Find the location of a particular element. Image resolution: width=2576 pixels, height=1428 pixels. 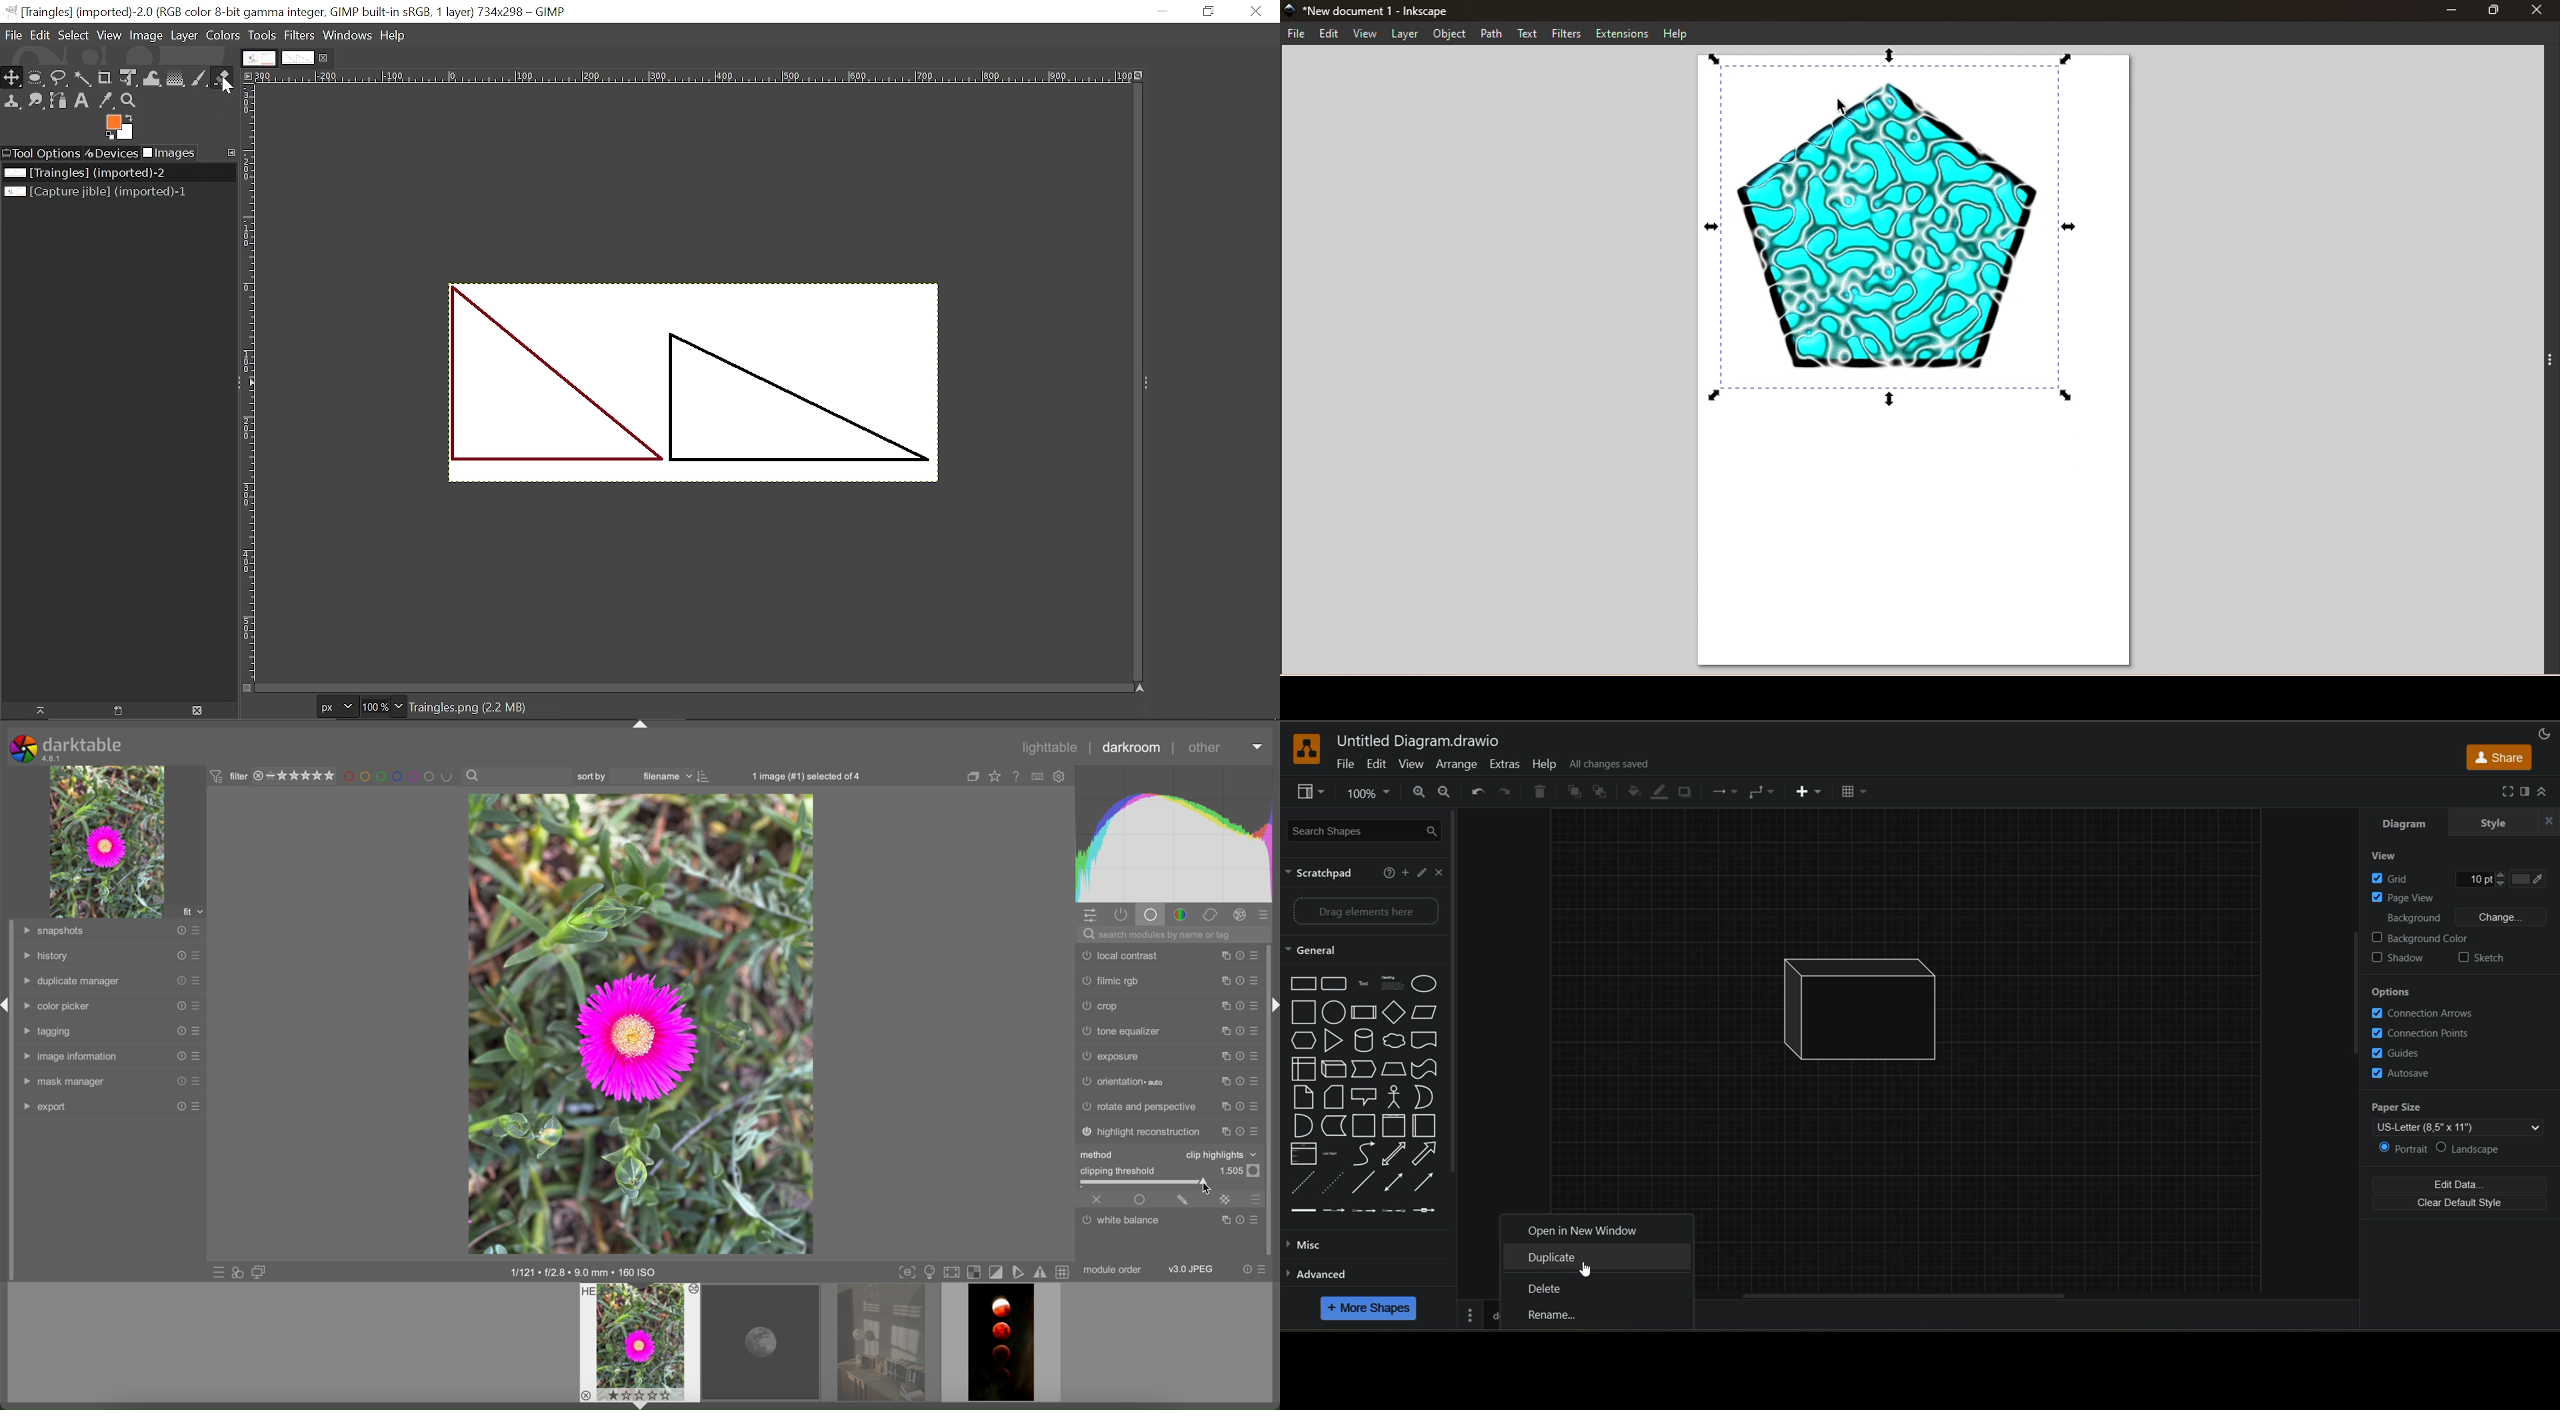

presets is located at coordinates (196, 981).